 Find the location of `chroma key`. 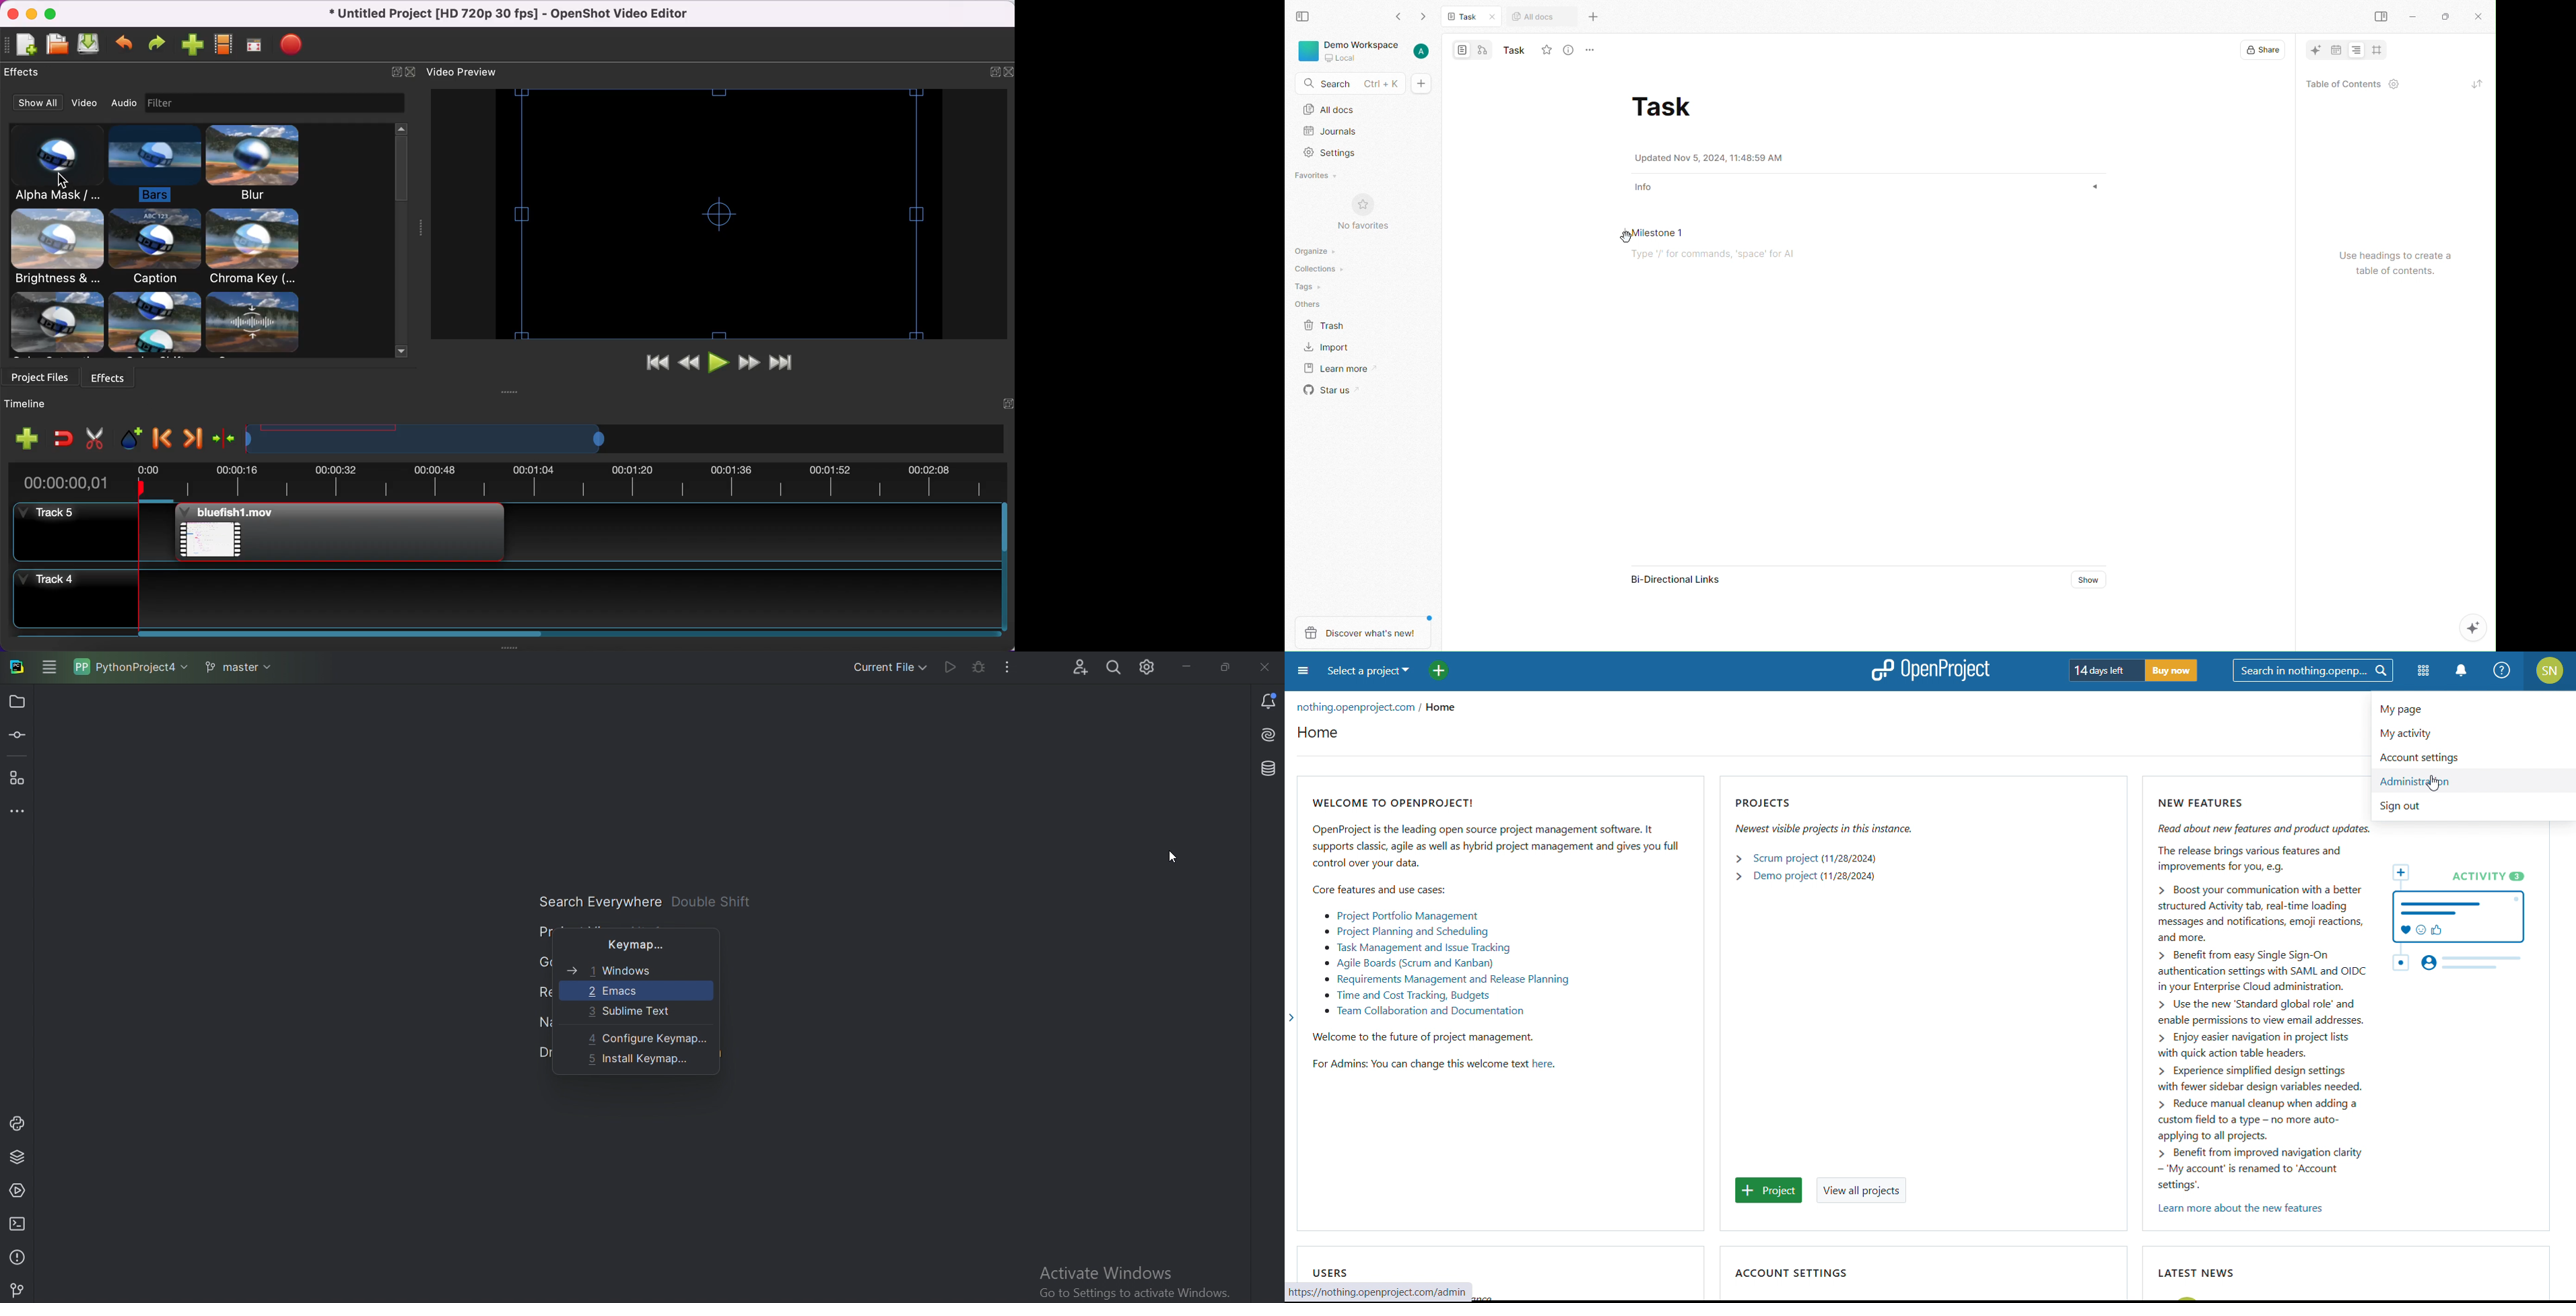

chroma key is located at coordinates (255, 247).